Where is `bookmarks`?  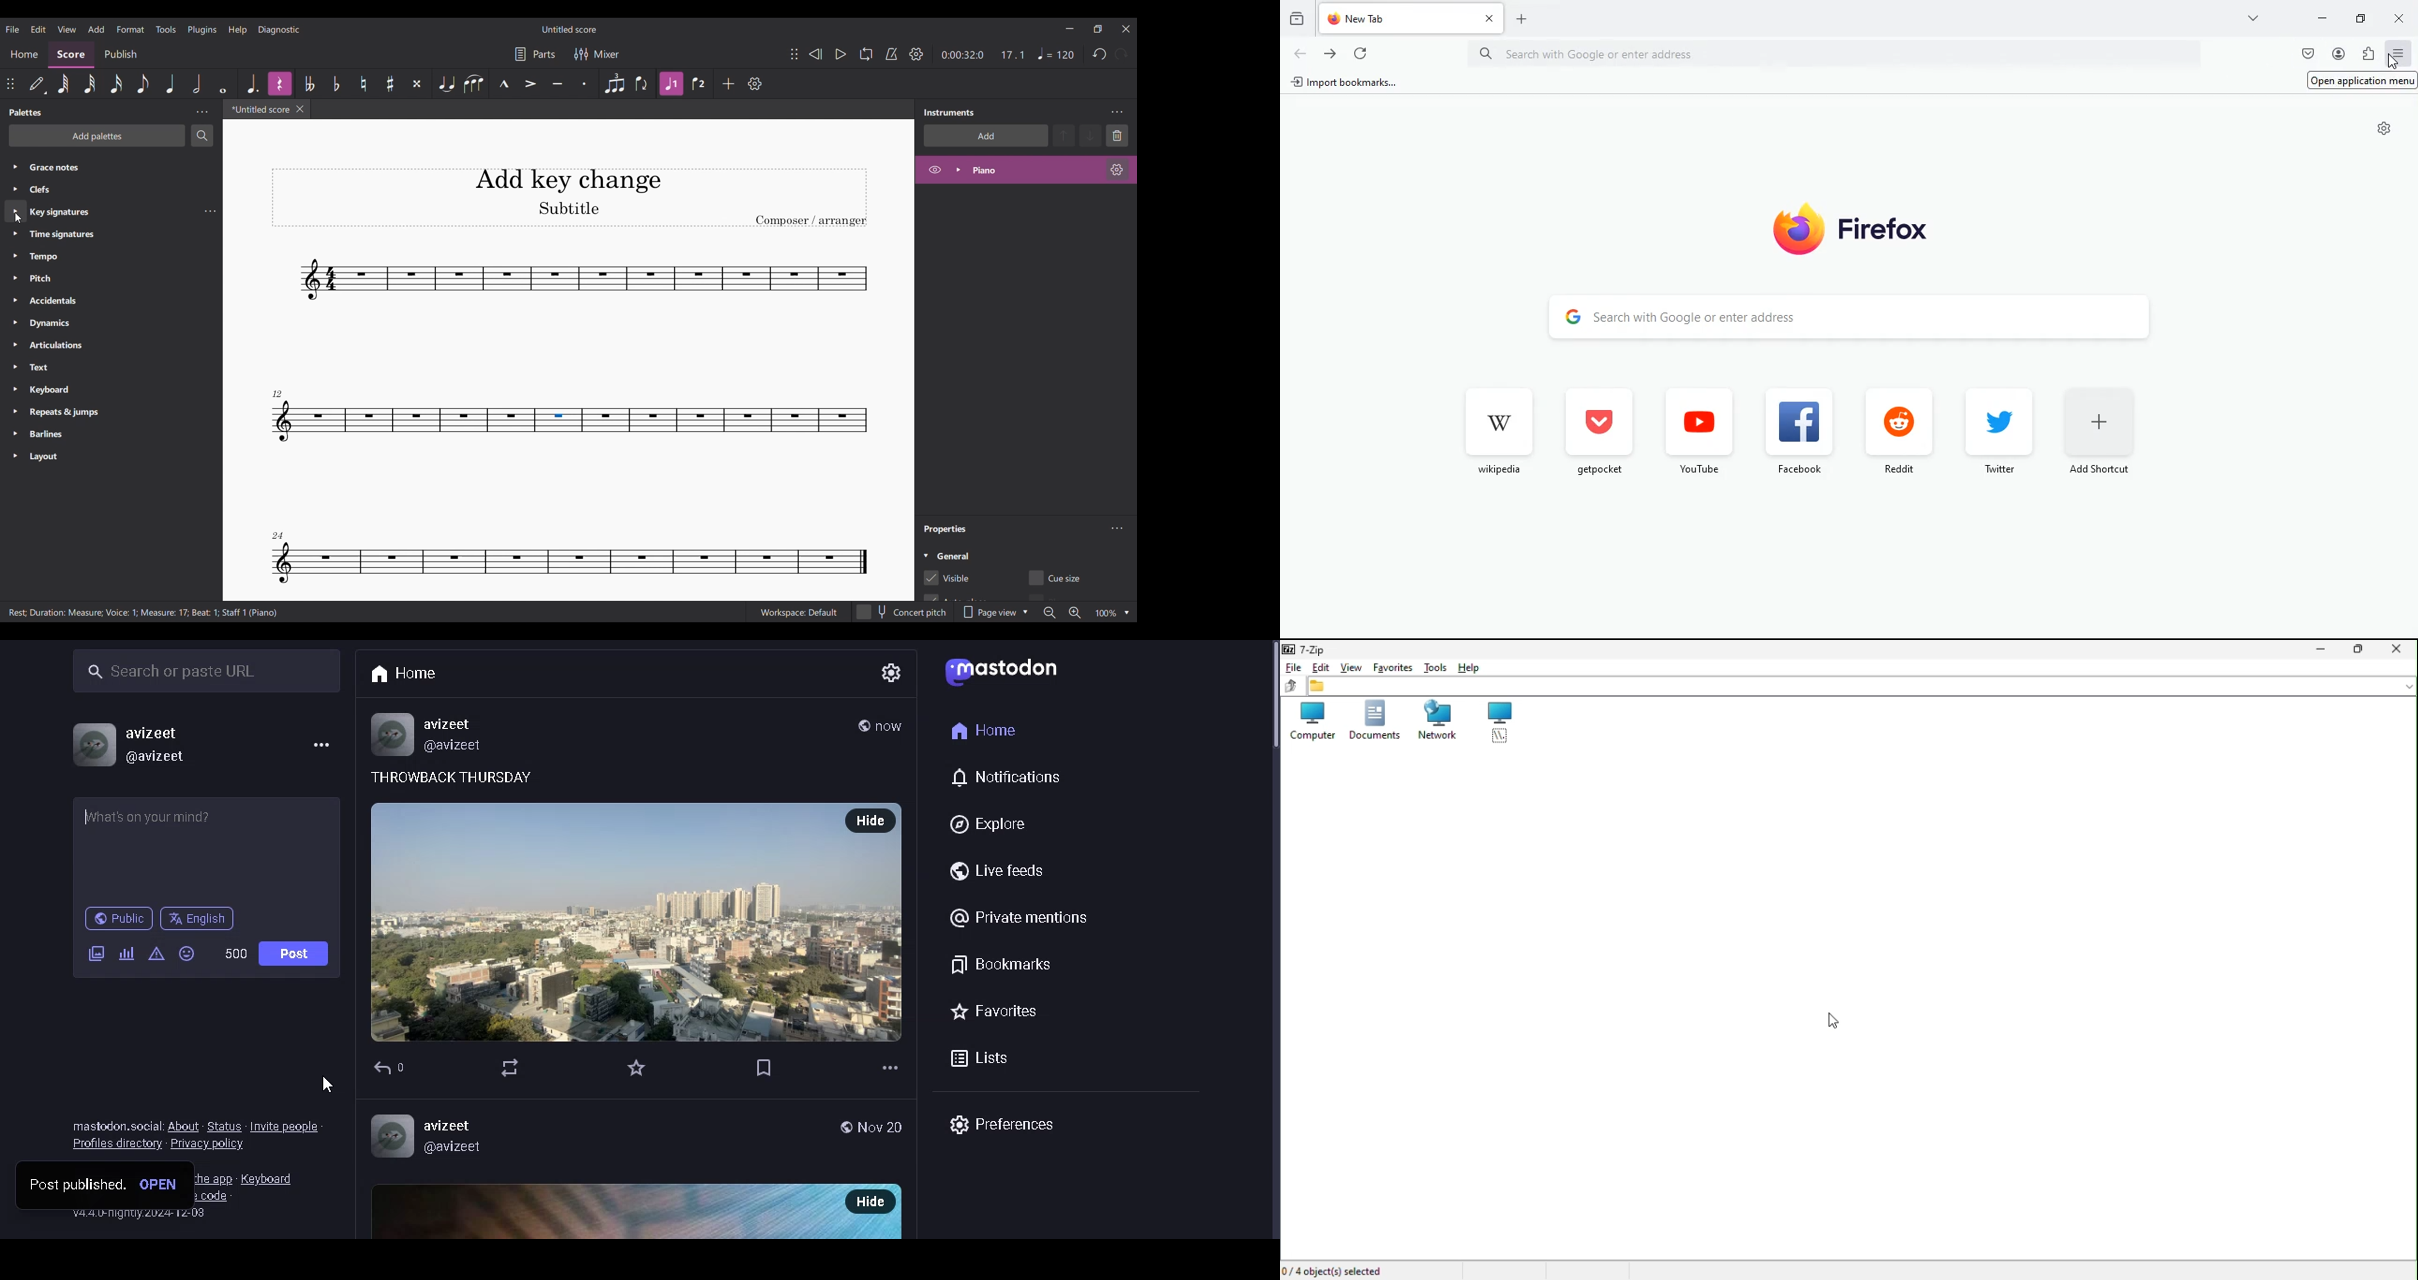
bookmarks is located at coordinates (999, 965).